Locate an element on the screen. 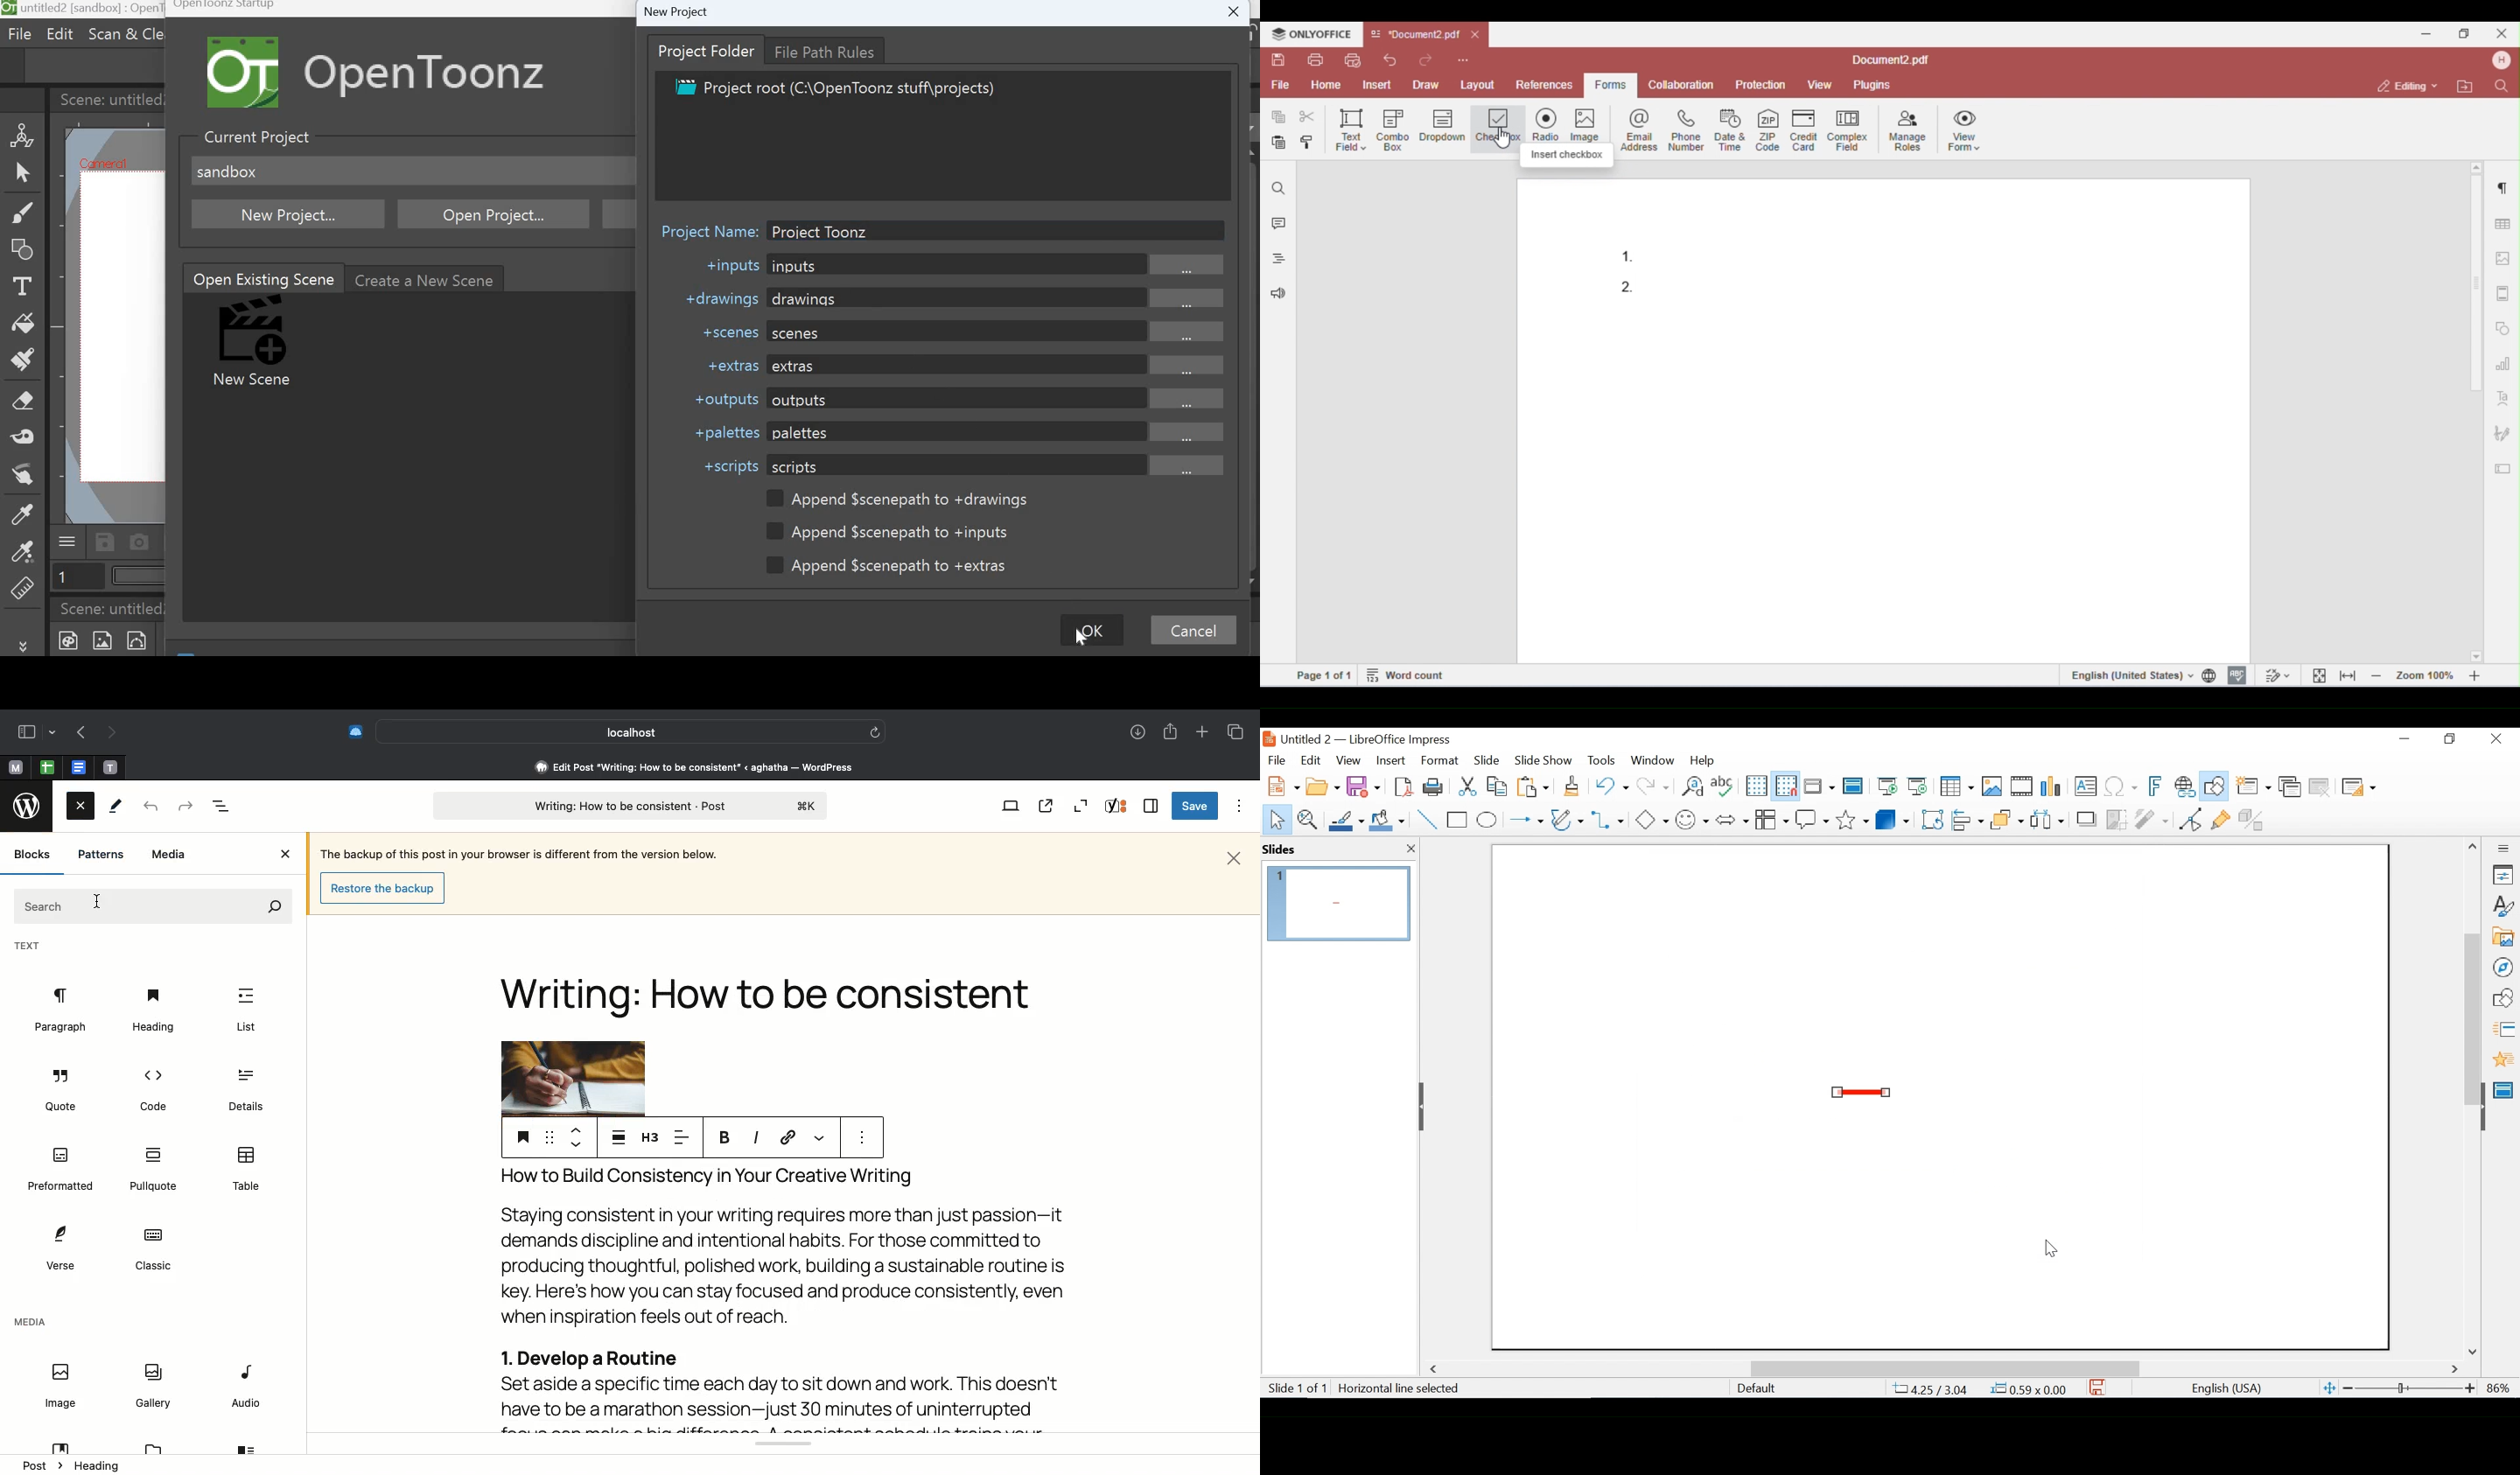 The width and height of the screenshot is (2520, 1484). Export as PDF is located at coordinates (1403, 785).